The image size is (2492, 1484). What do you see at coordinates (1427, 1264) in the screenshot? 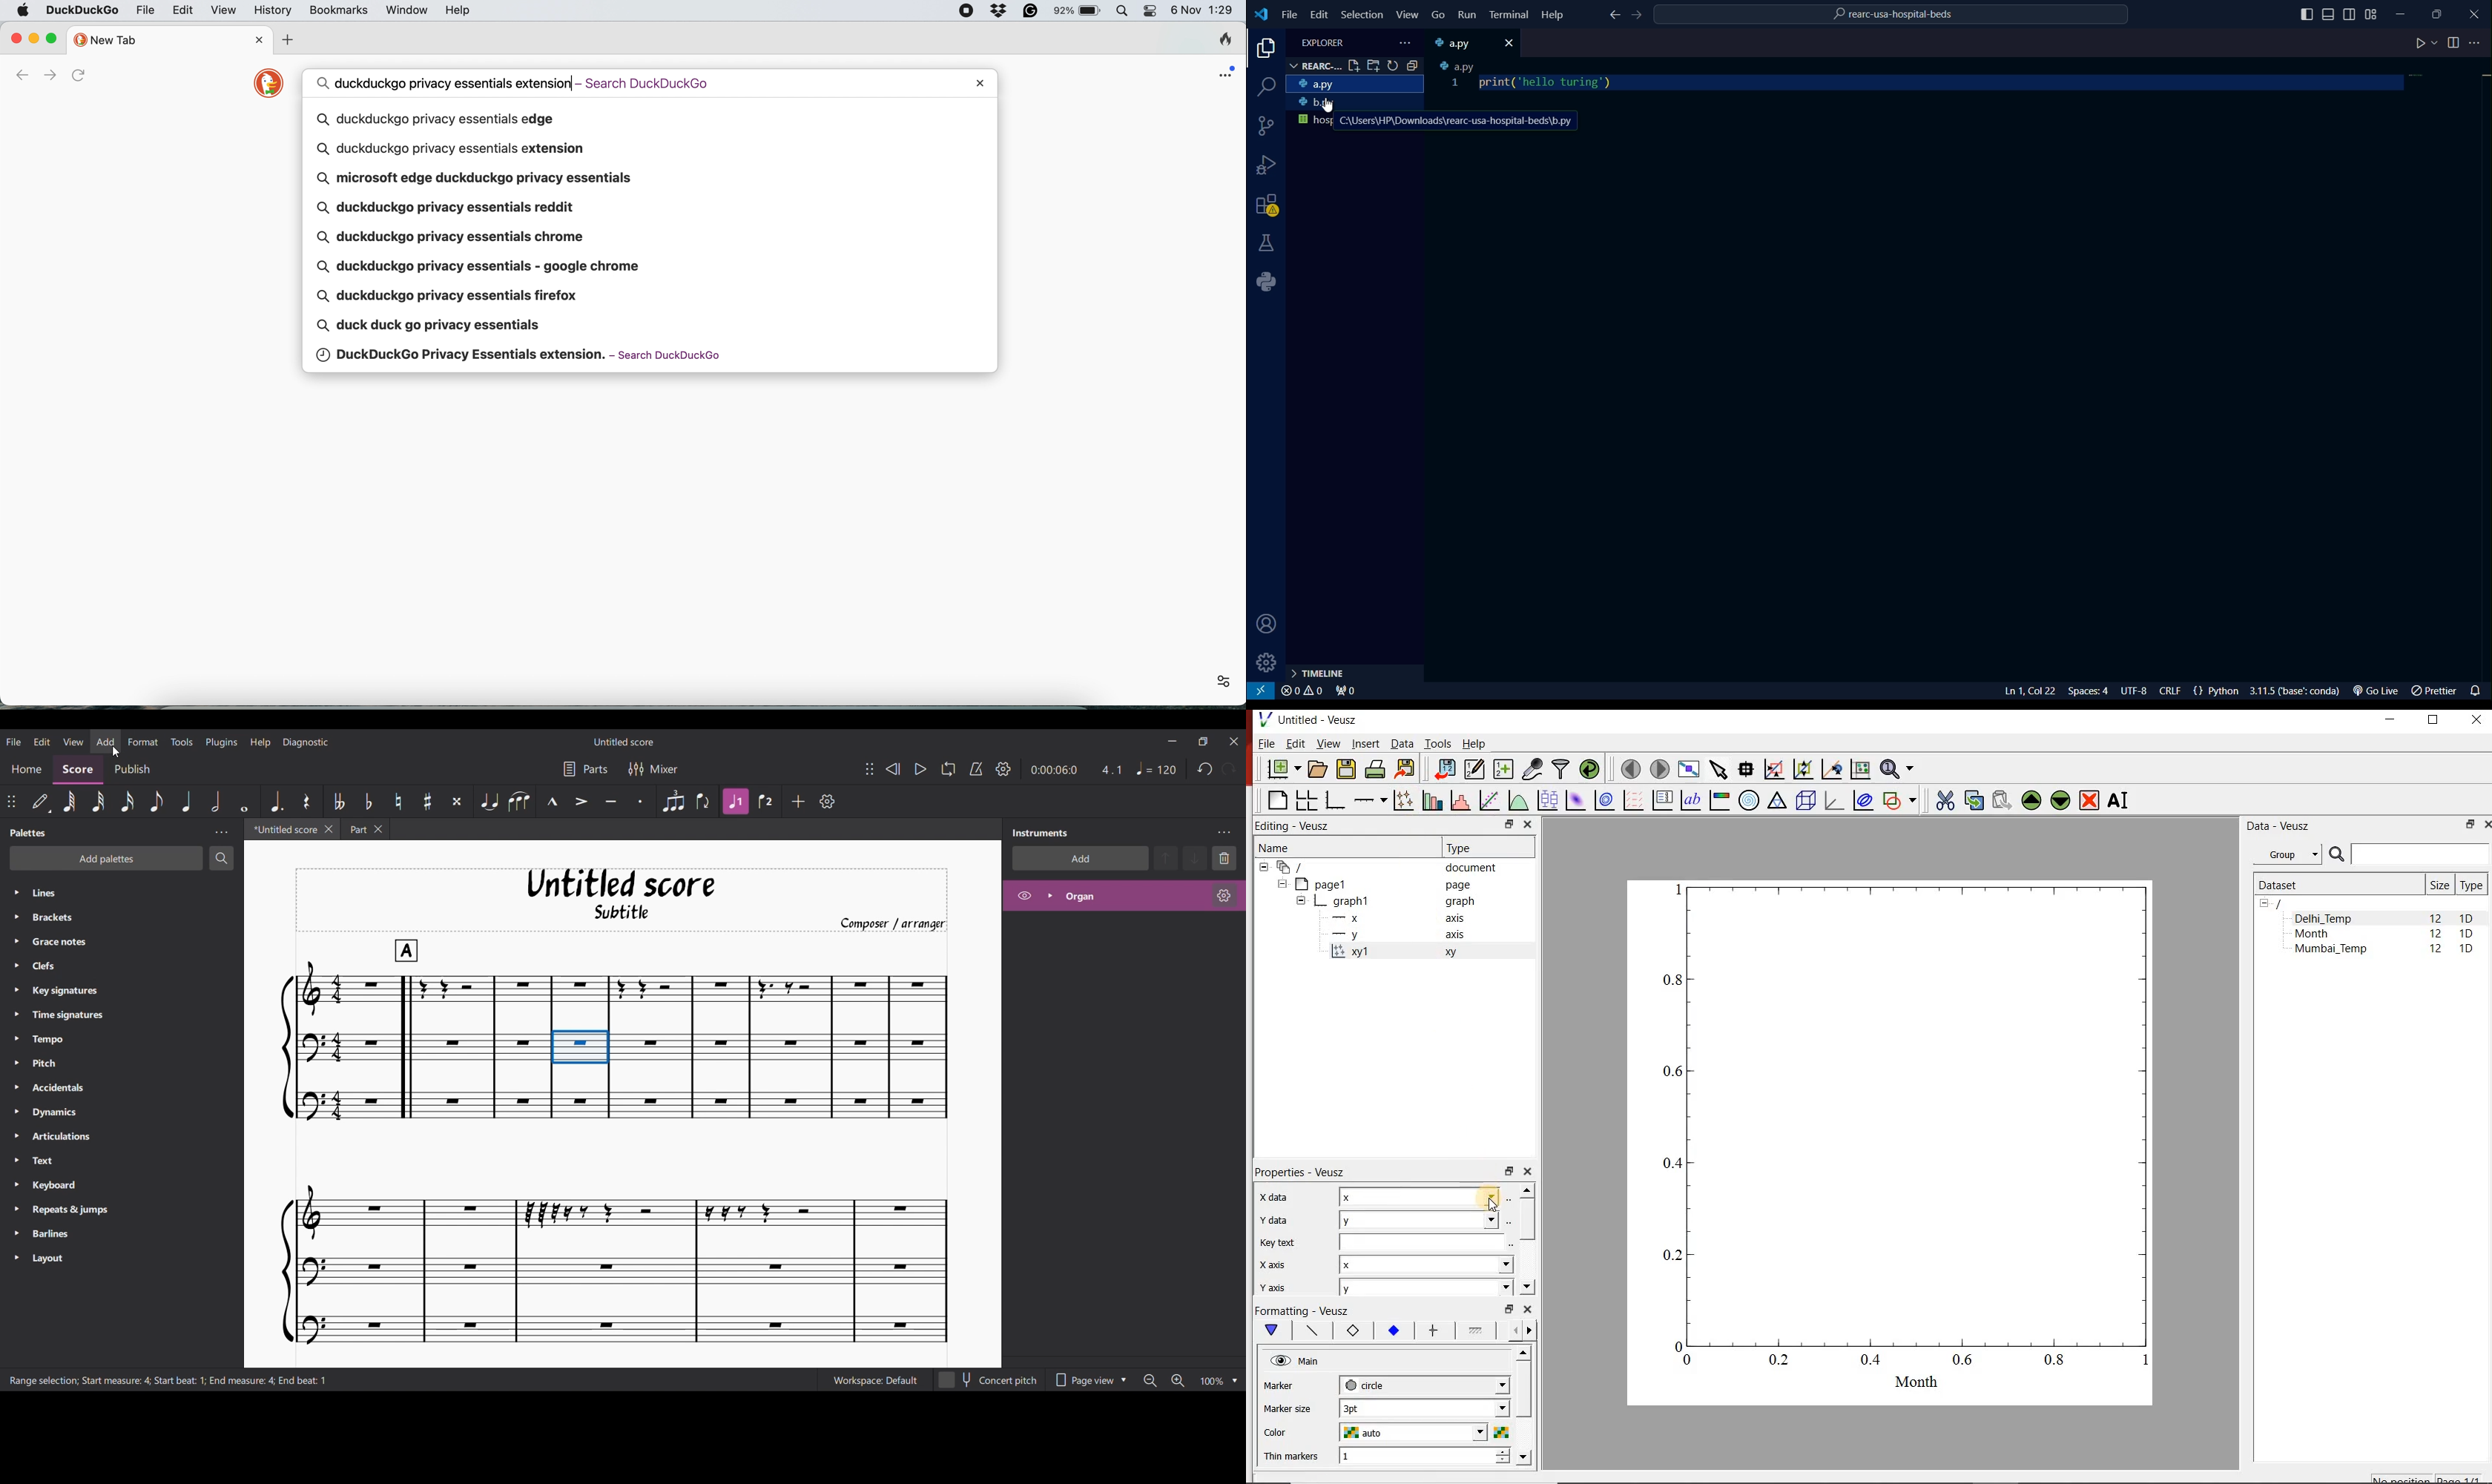
I see `x` at bounding box center [1427, 1264].